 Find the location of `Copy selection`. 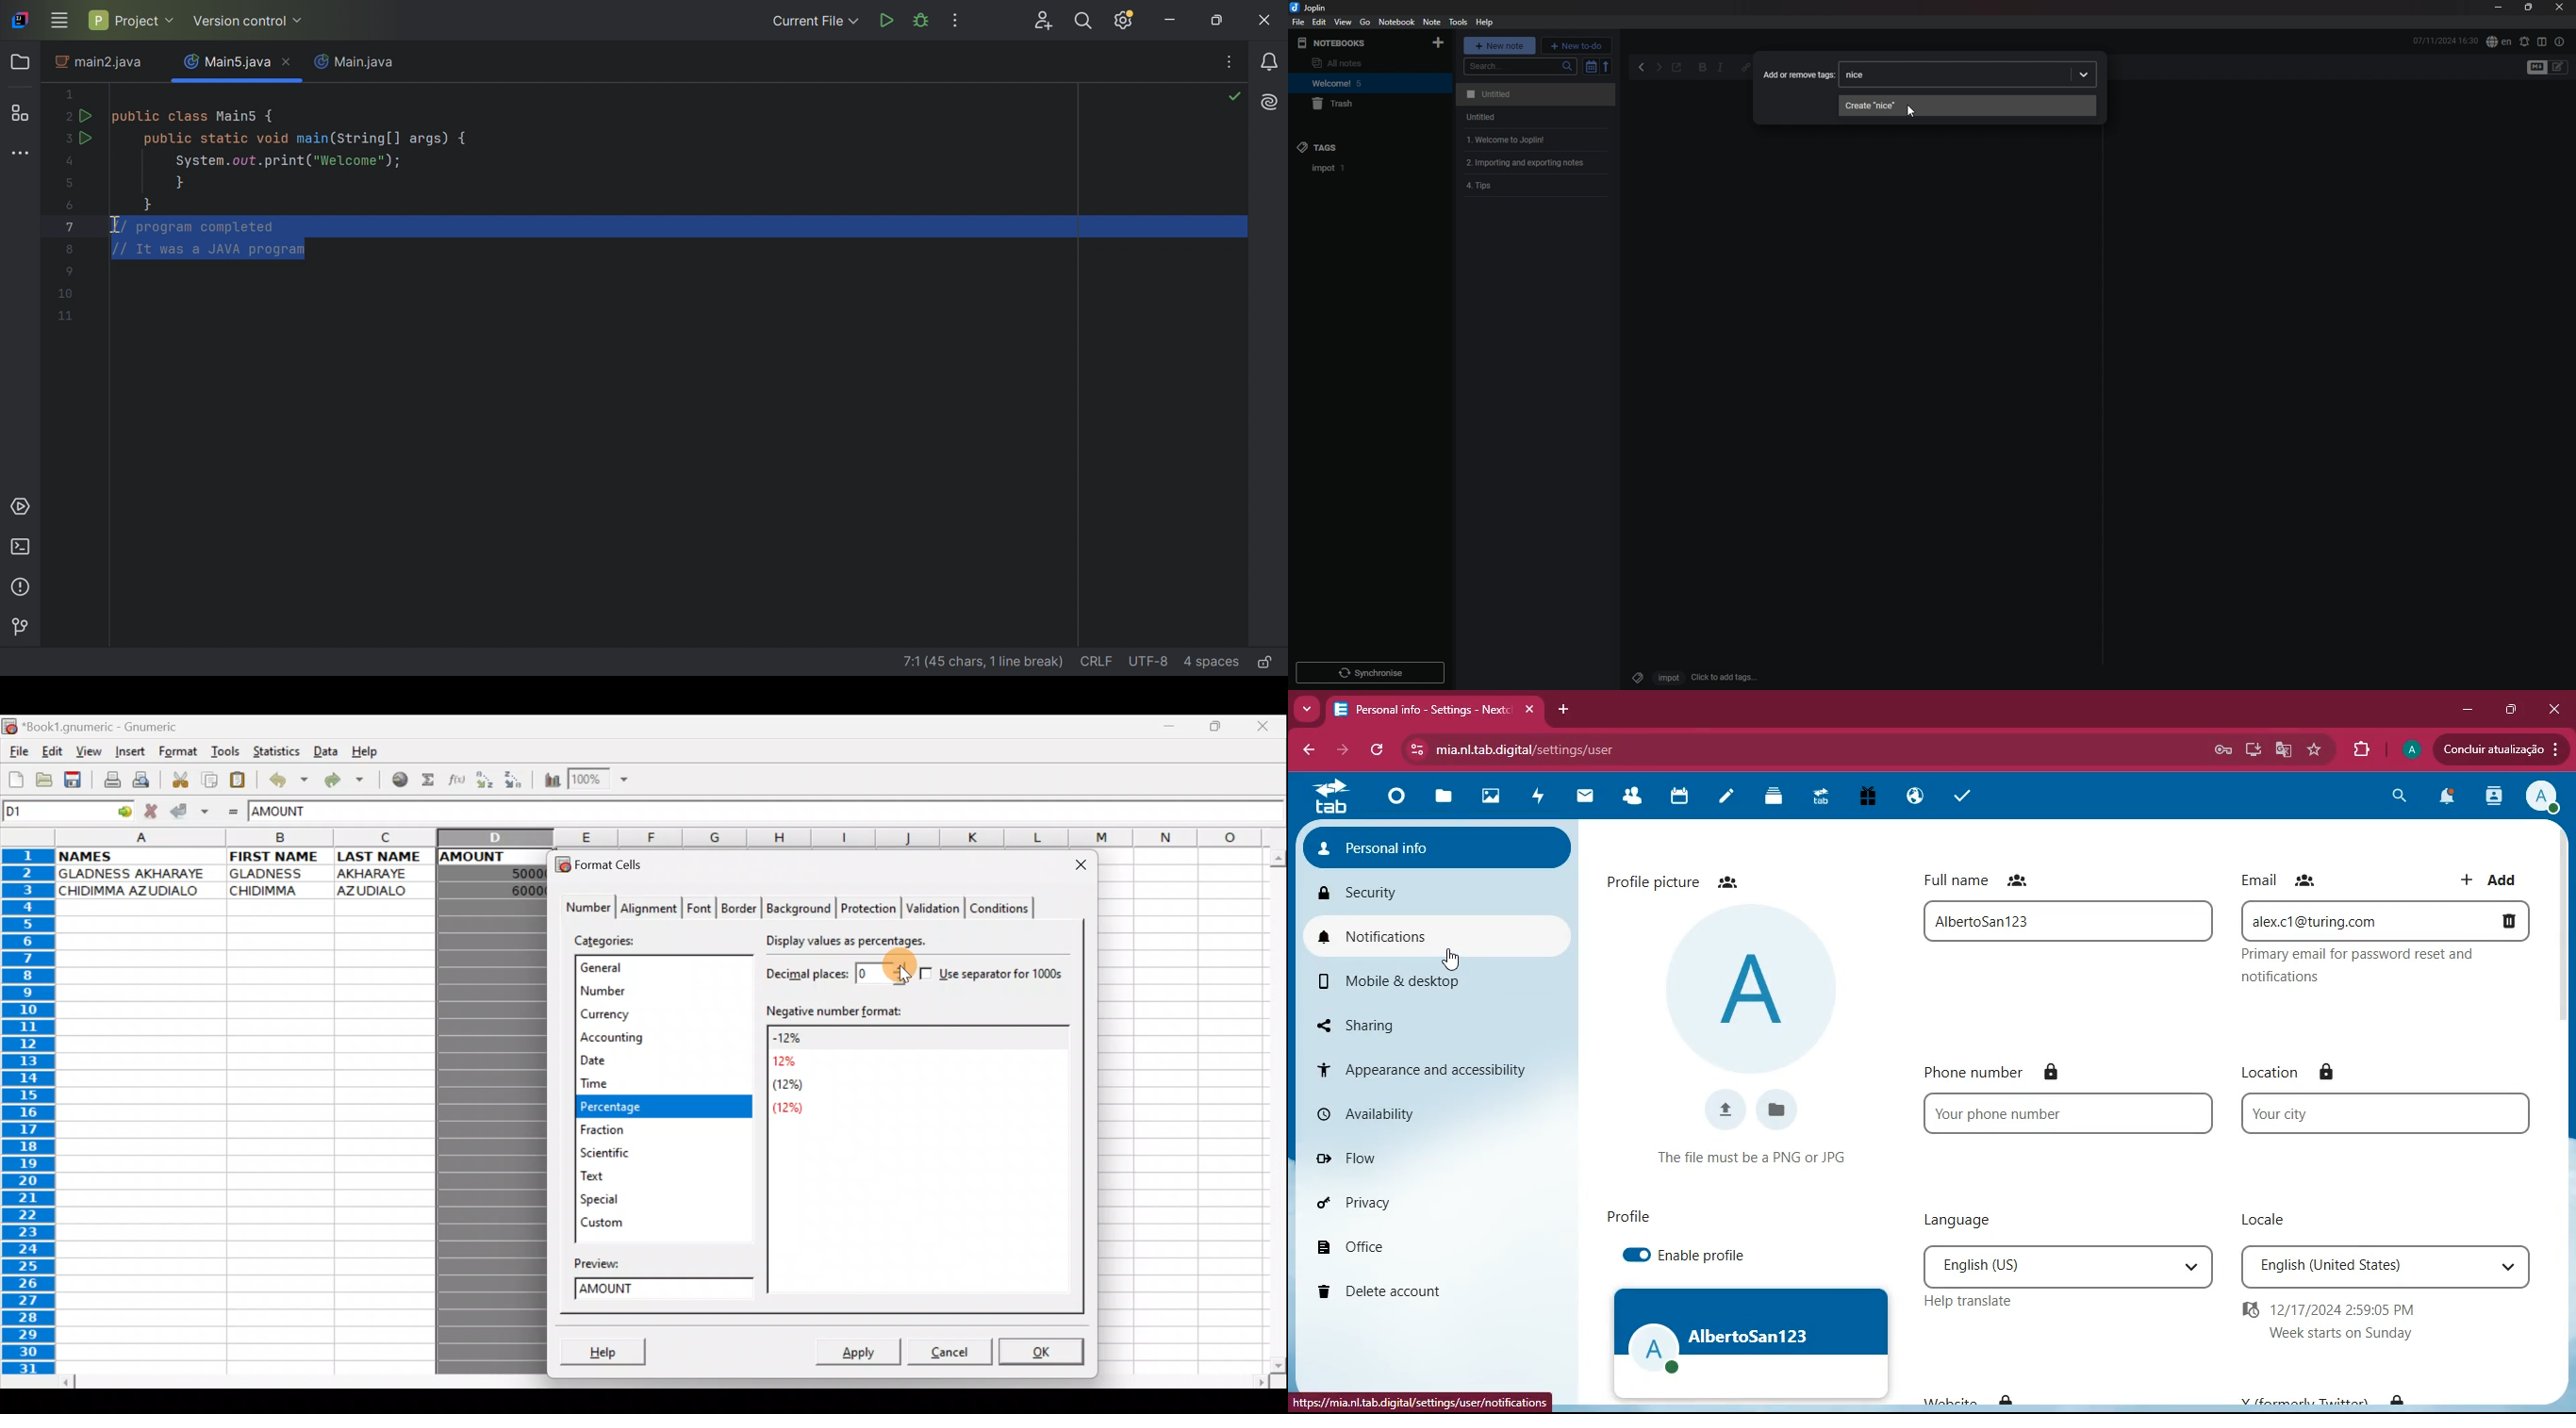

Copy selection is located at coordinates (207, 779).